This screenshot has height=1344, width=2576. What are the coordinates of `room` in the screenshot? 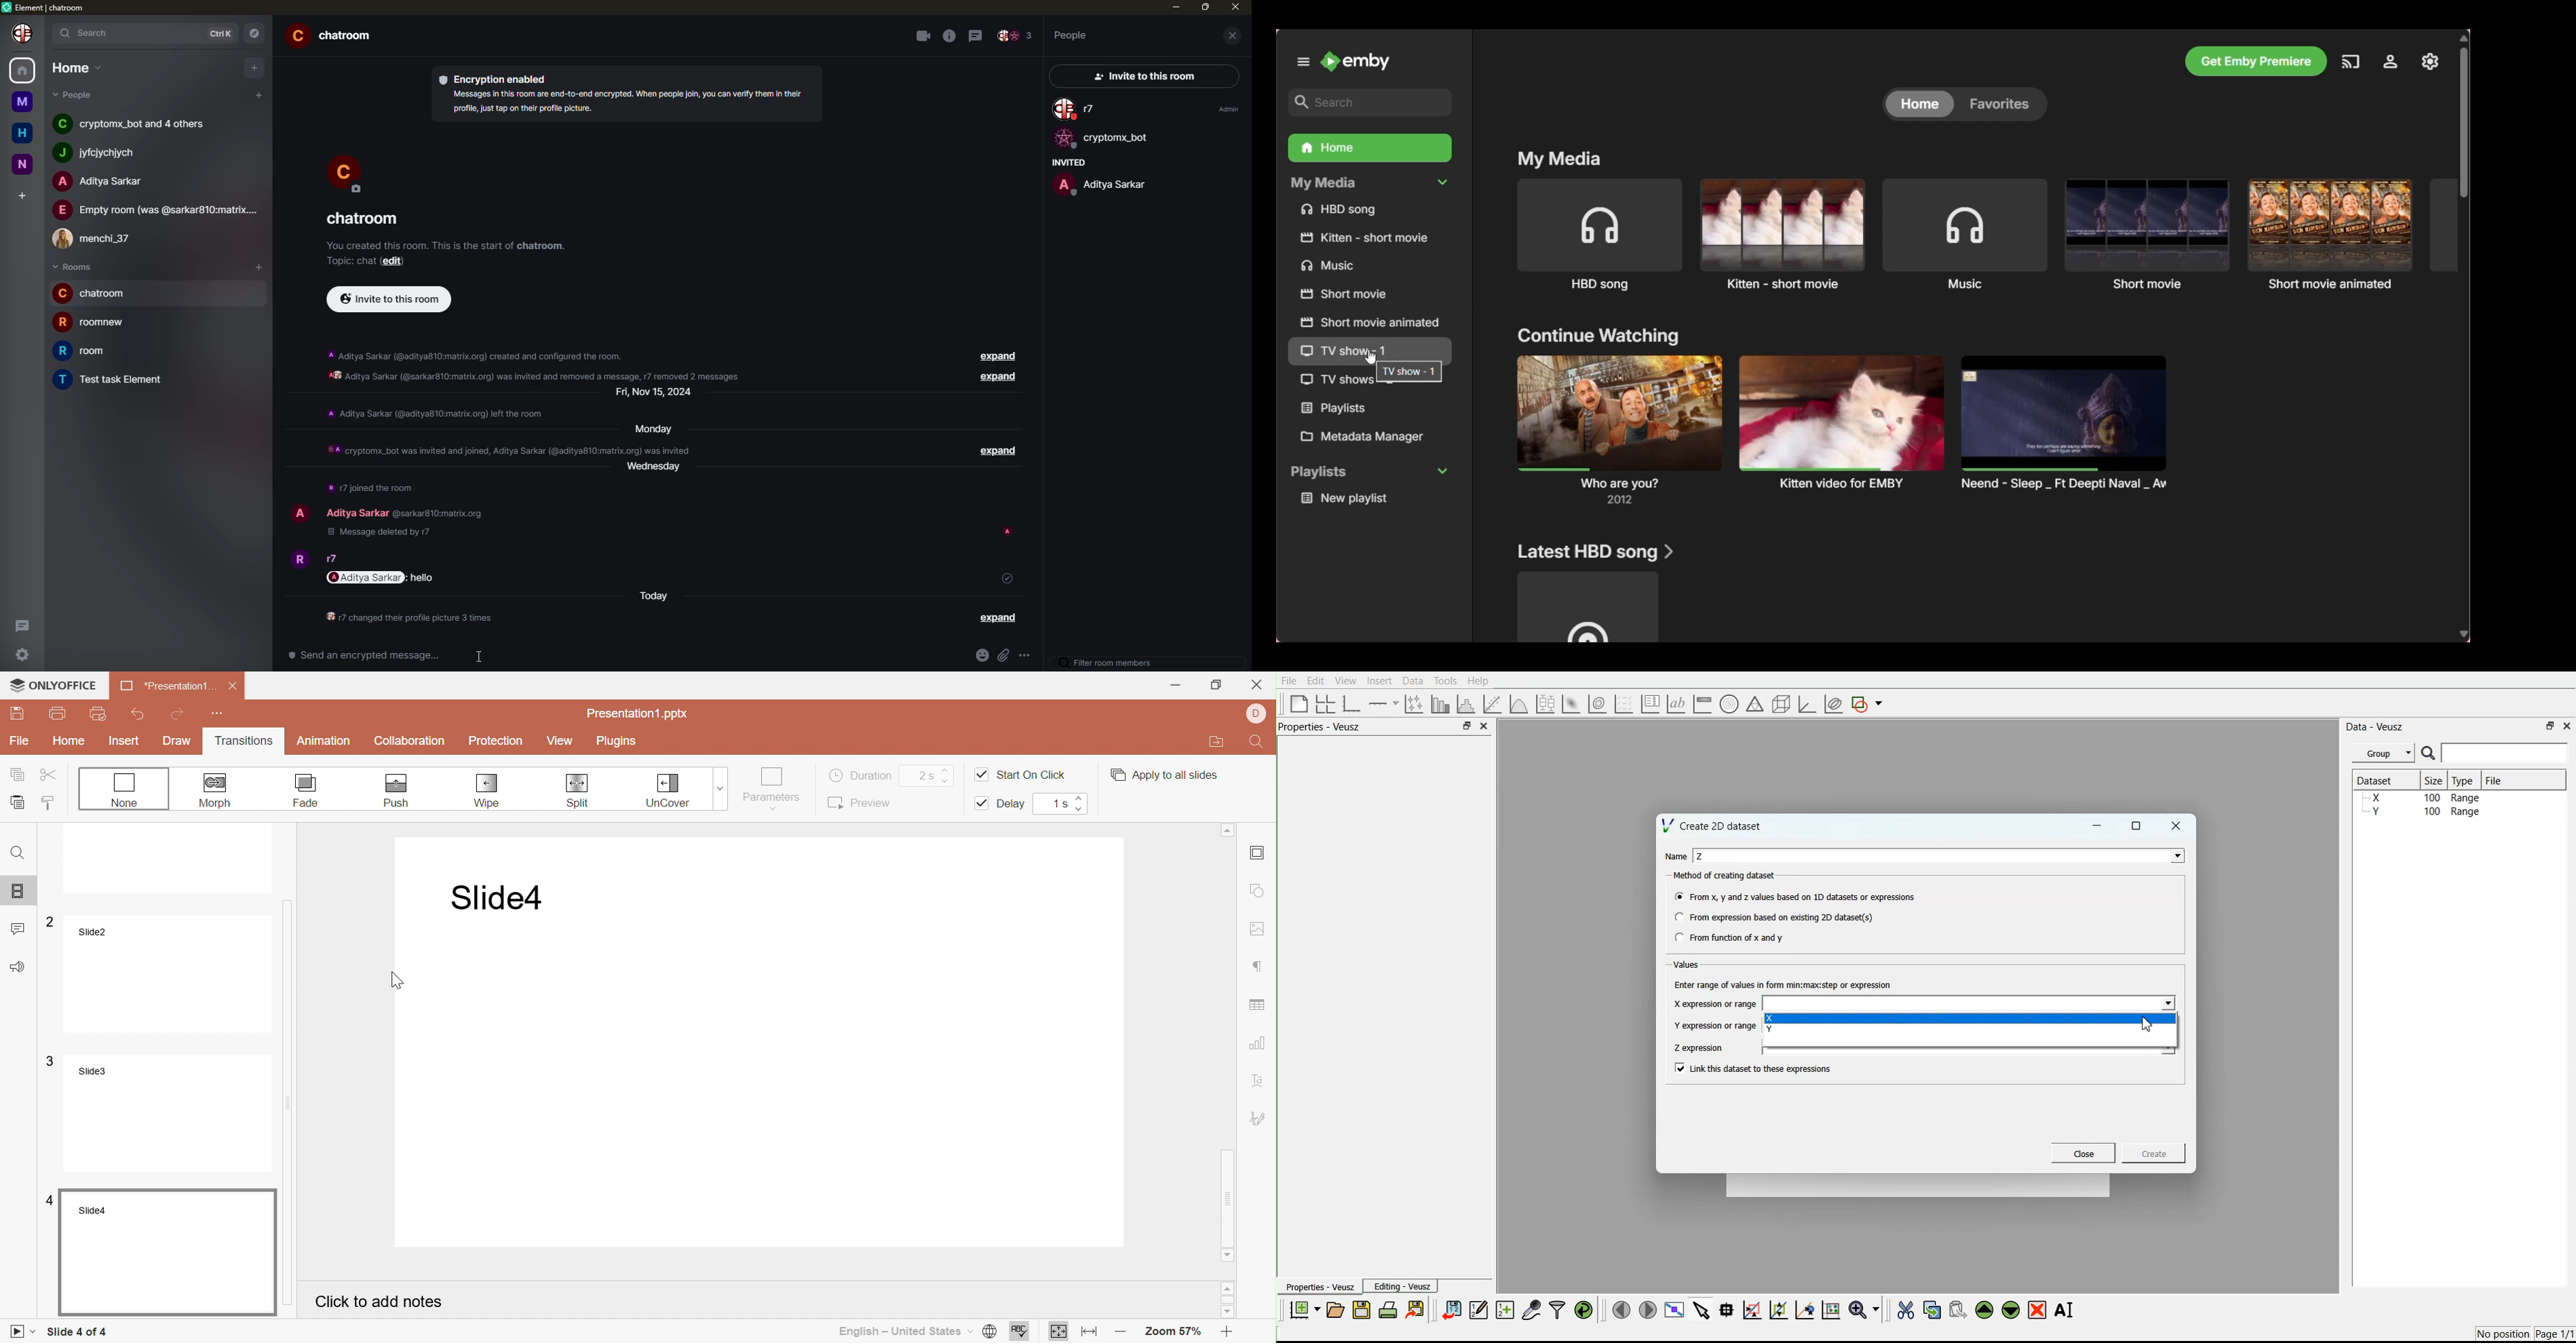 It's located at (335, 37).